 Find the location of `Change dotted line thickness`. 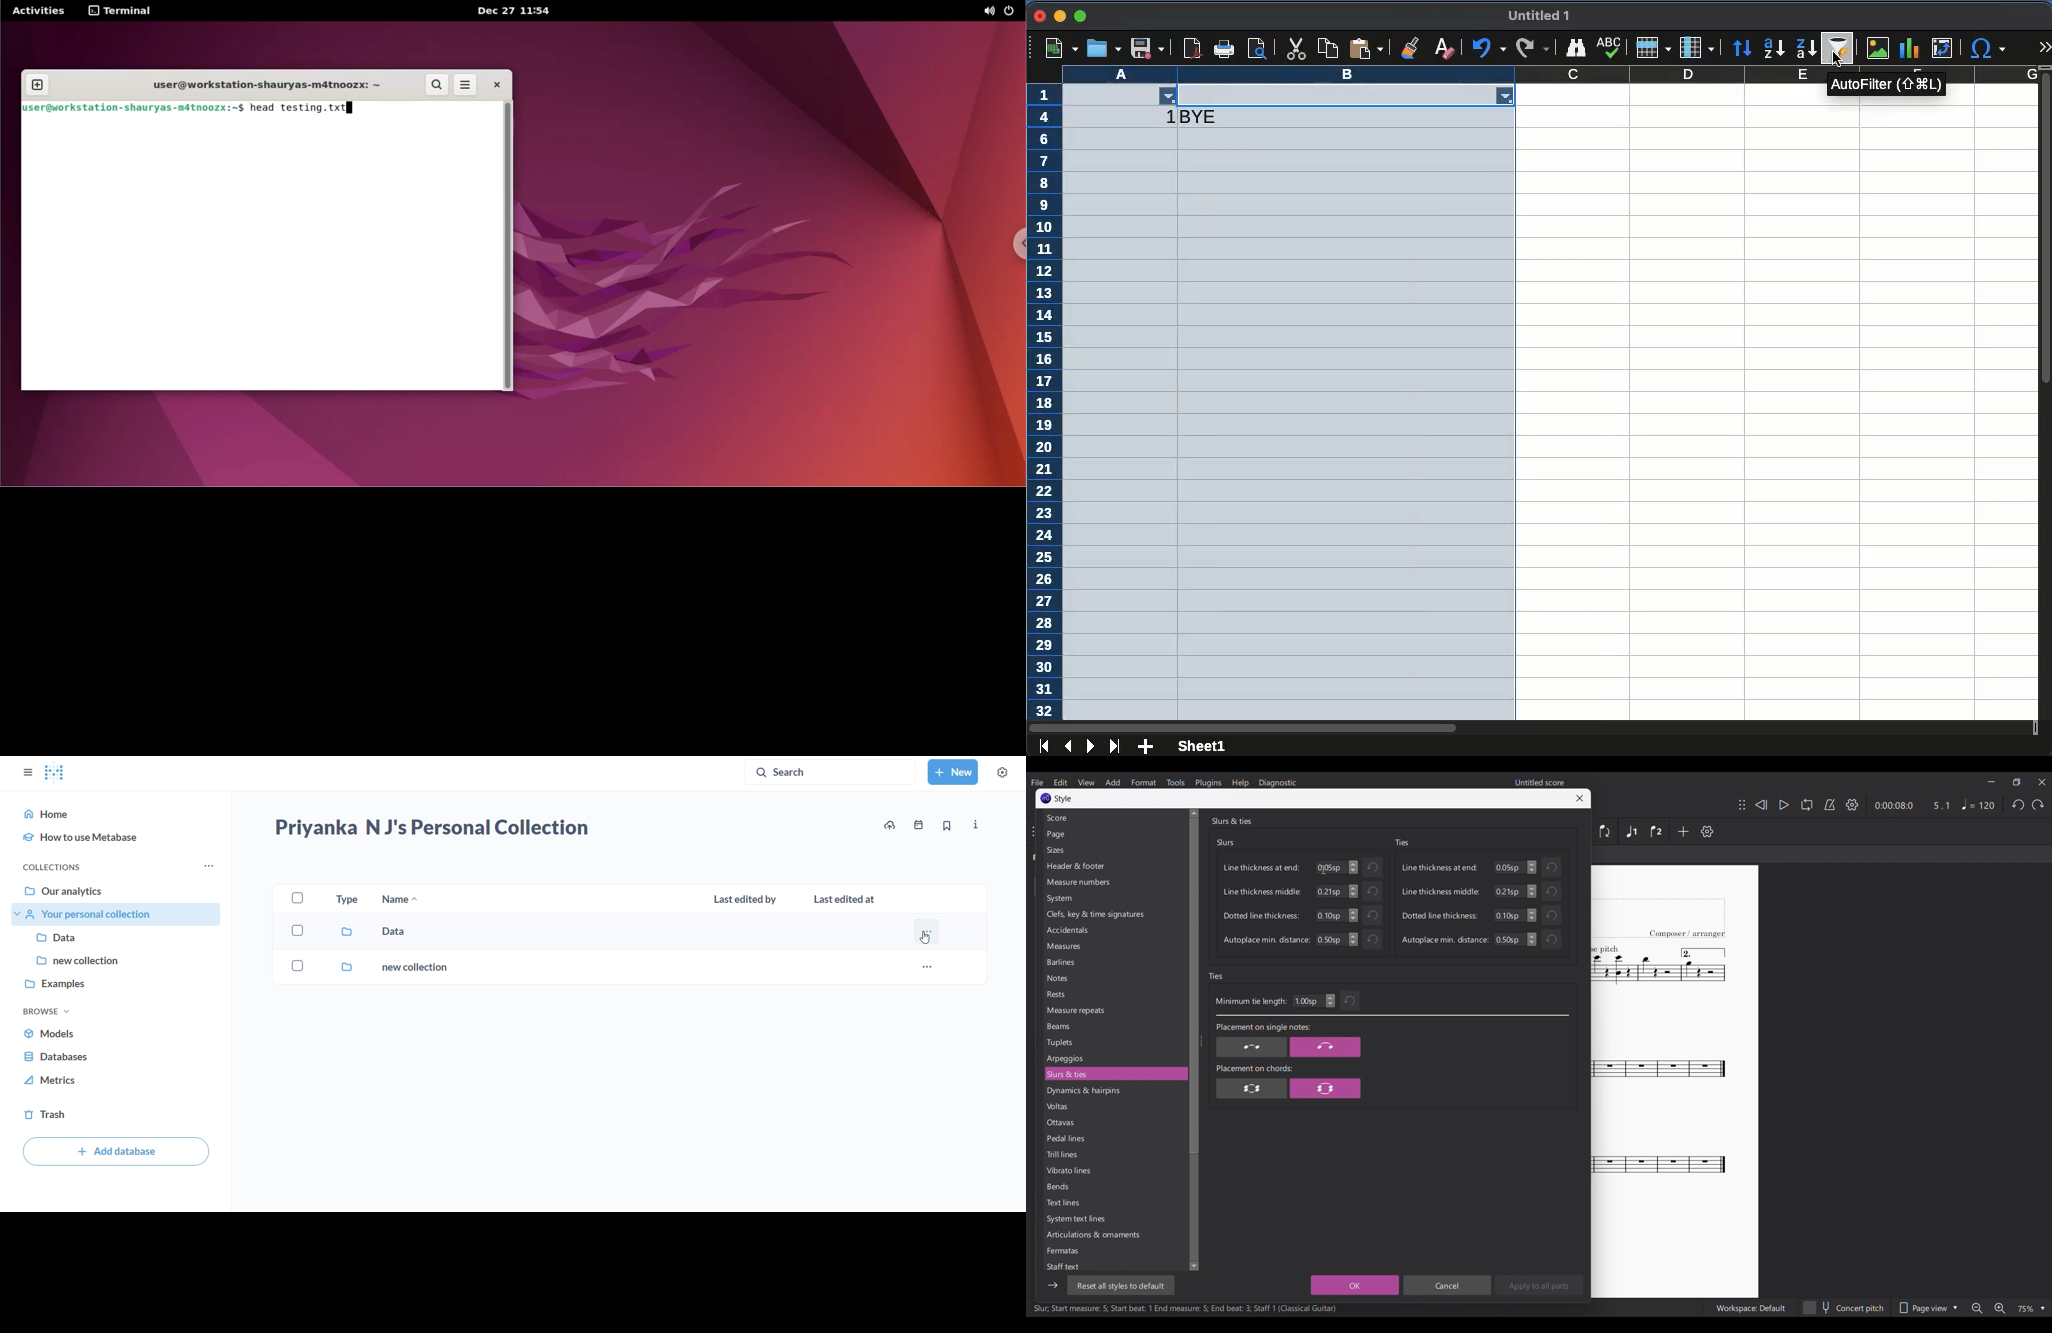

Change dotted line thickness is located at coordinates (1532, 915).